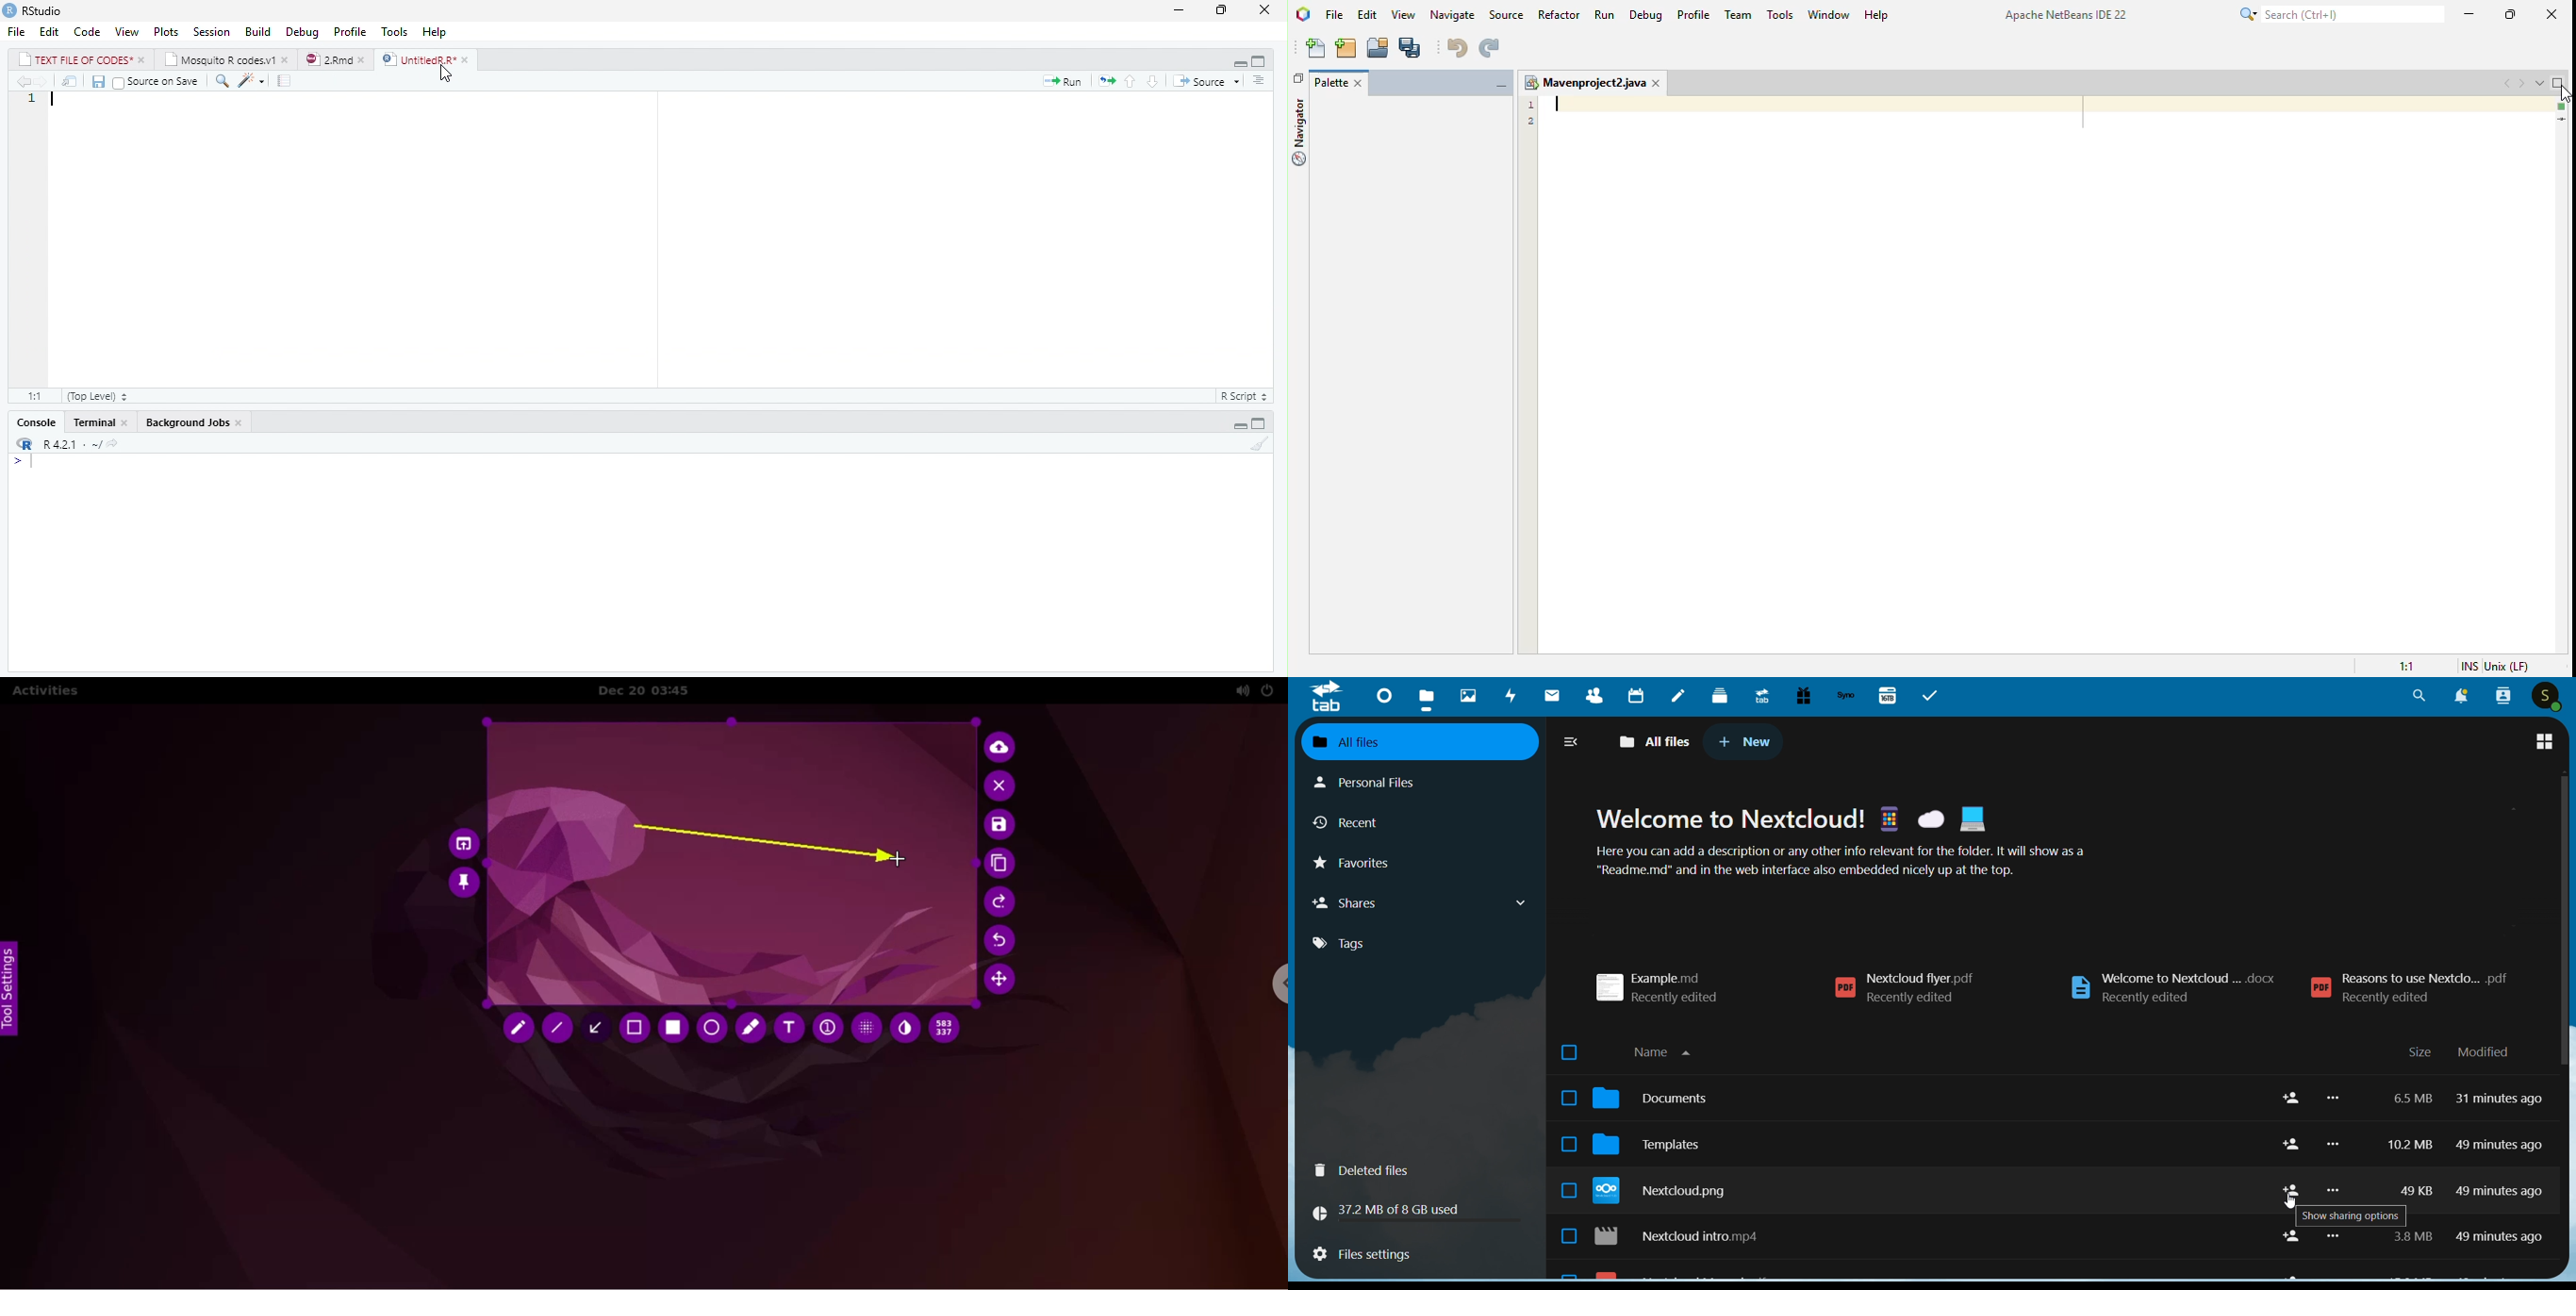 The height and width of the screenshot is (1316, 2576). Describe the element at coordinates (1351, 944) in the screenshot. I see `tags` at that location.